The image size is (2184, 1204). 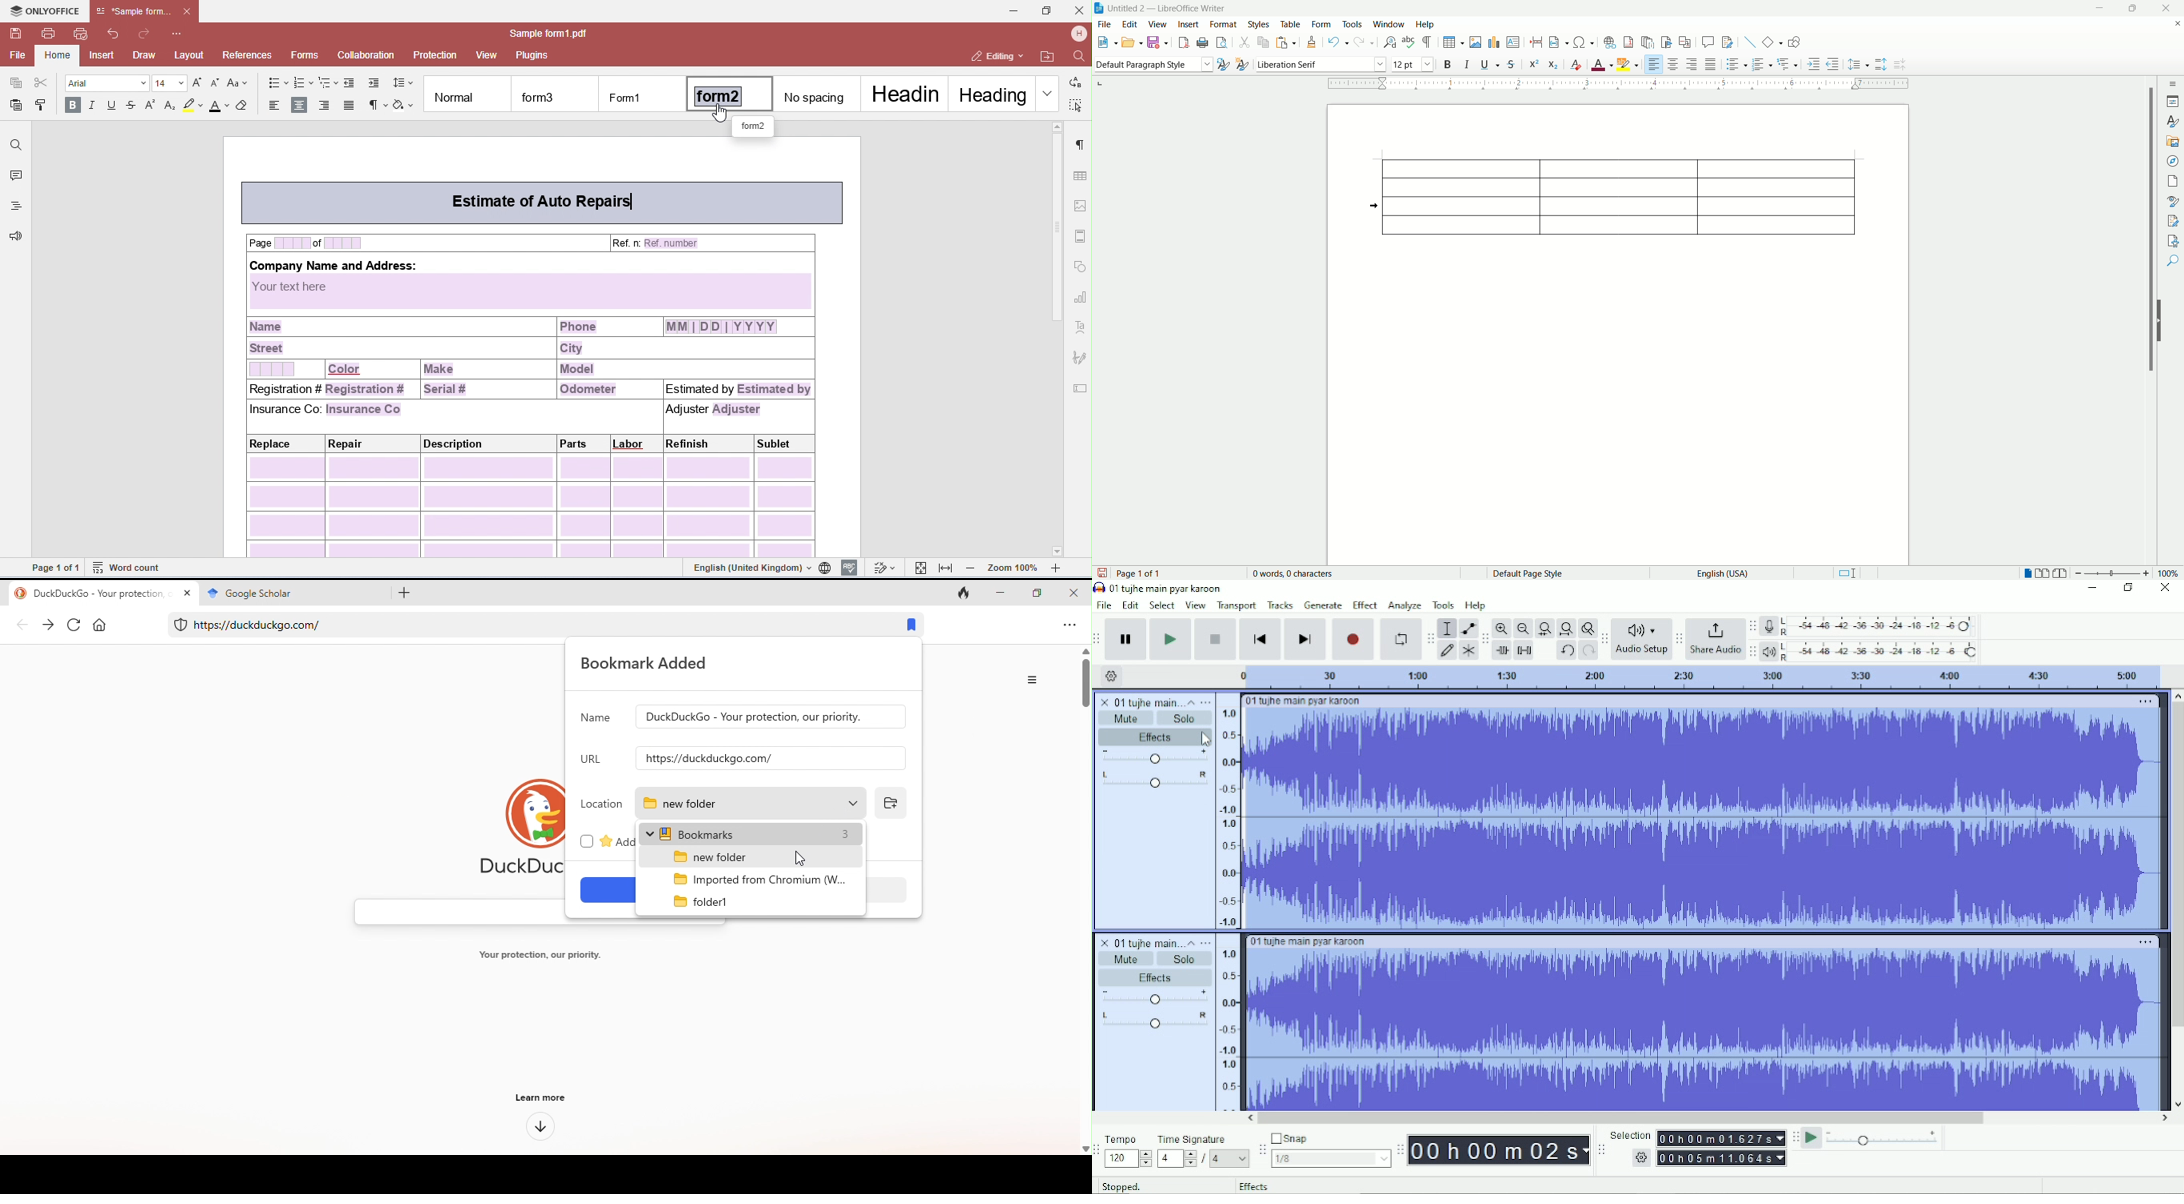 I want to click on learn more, so click(x=544, y=1096).